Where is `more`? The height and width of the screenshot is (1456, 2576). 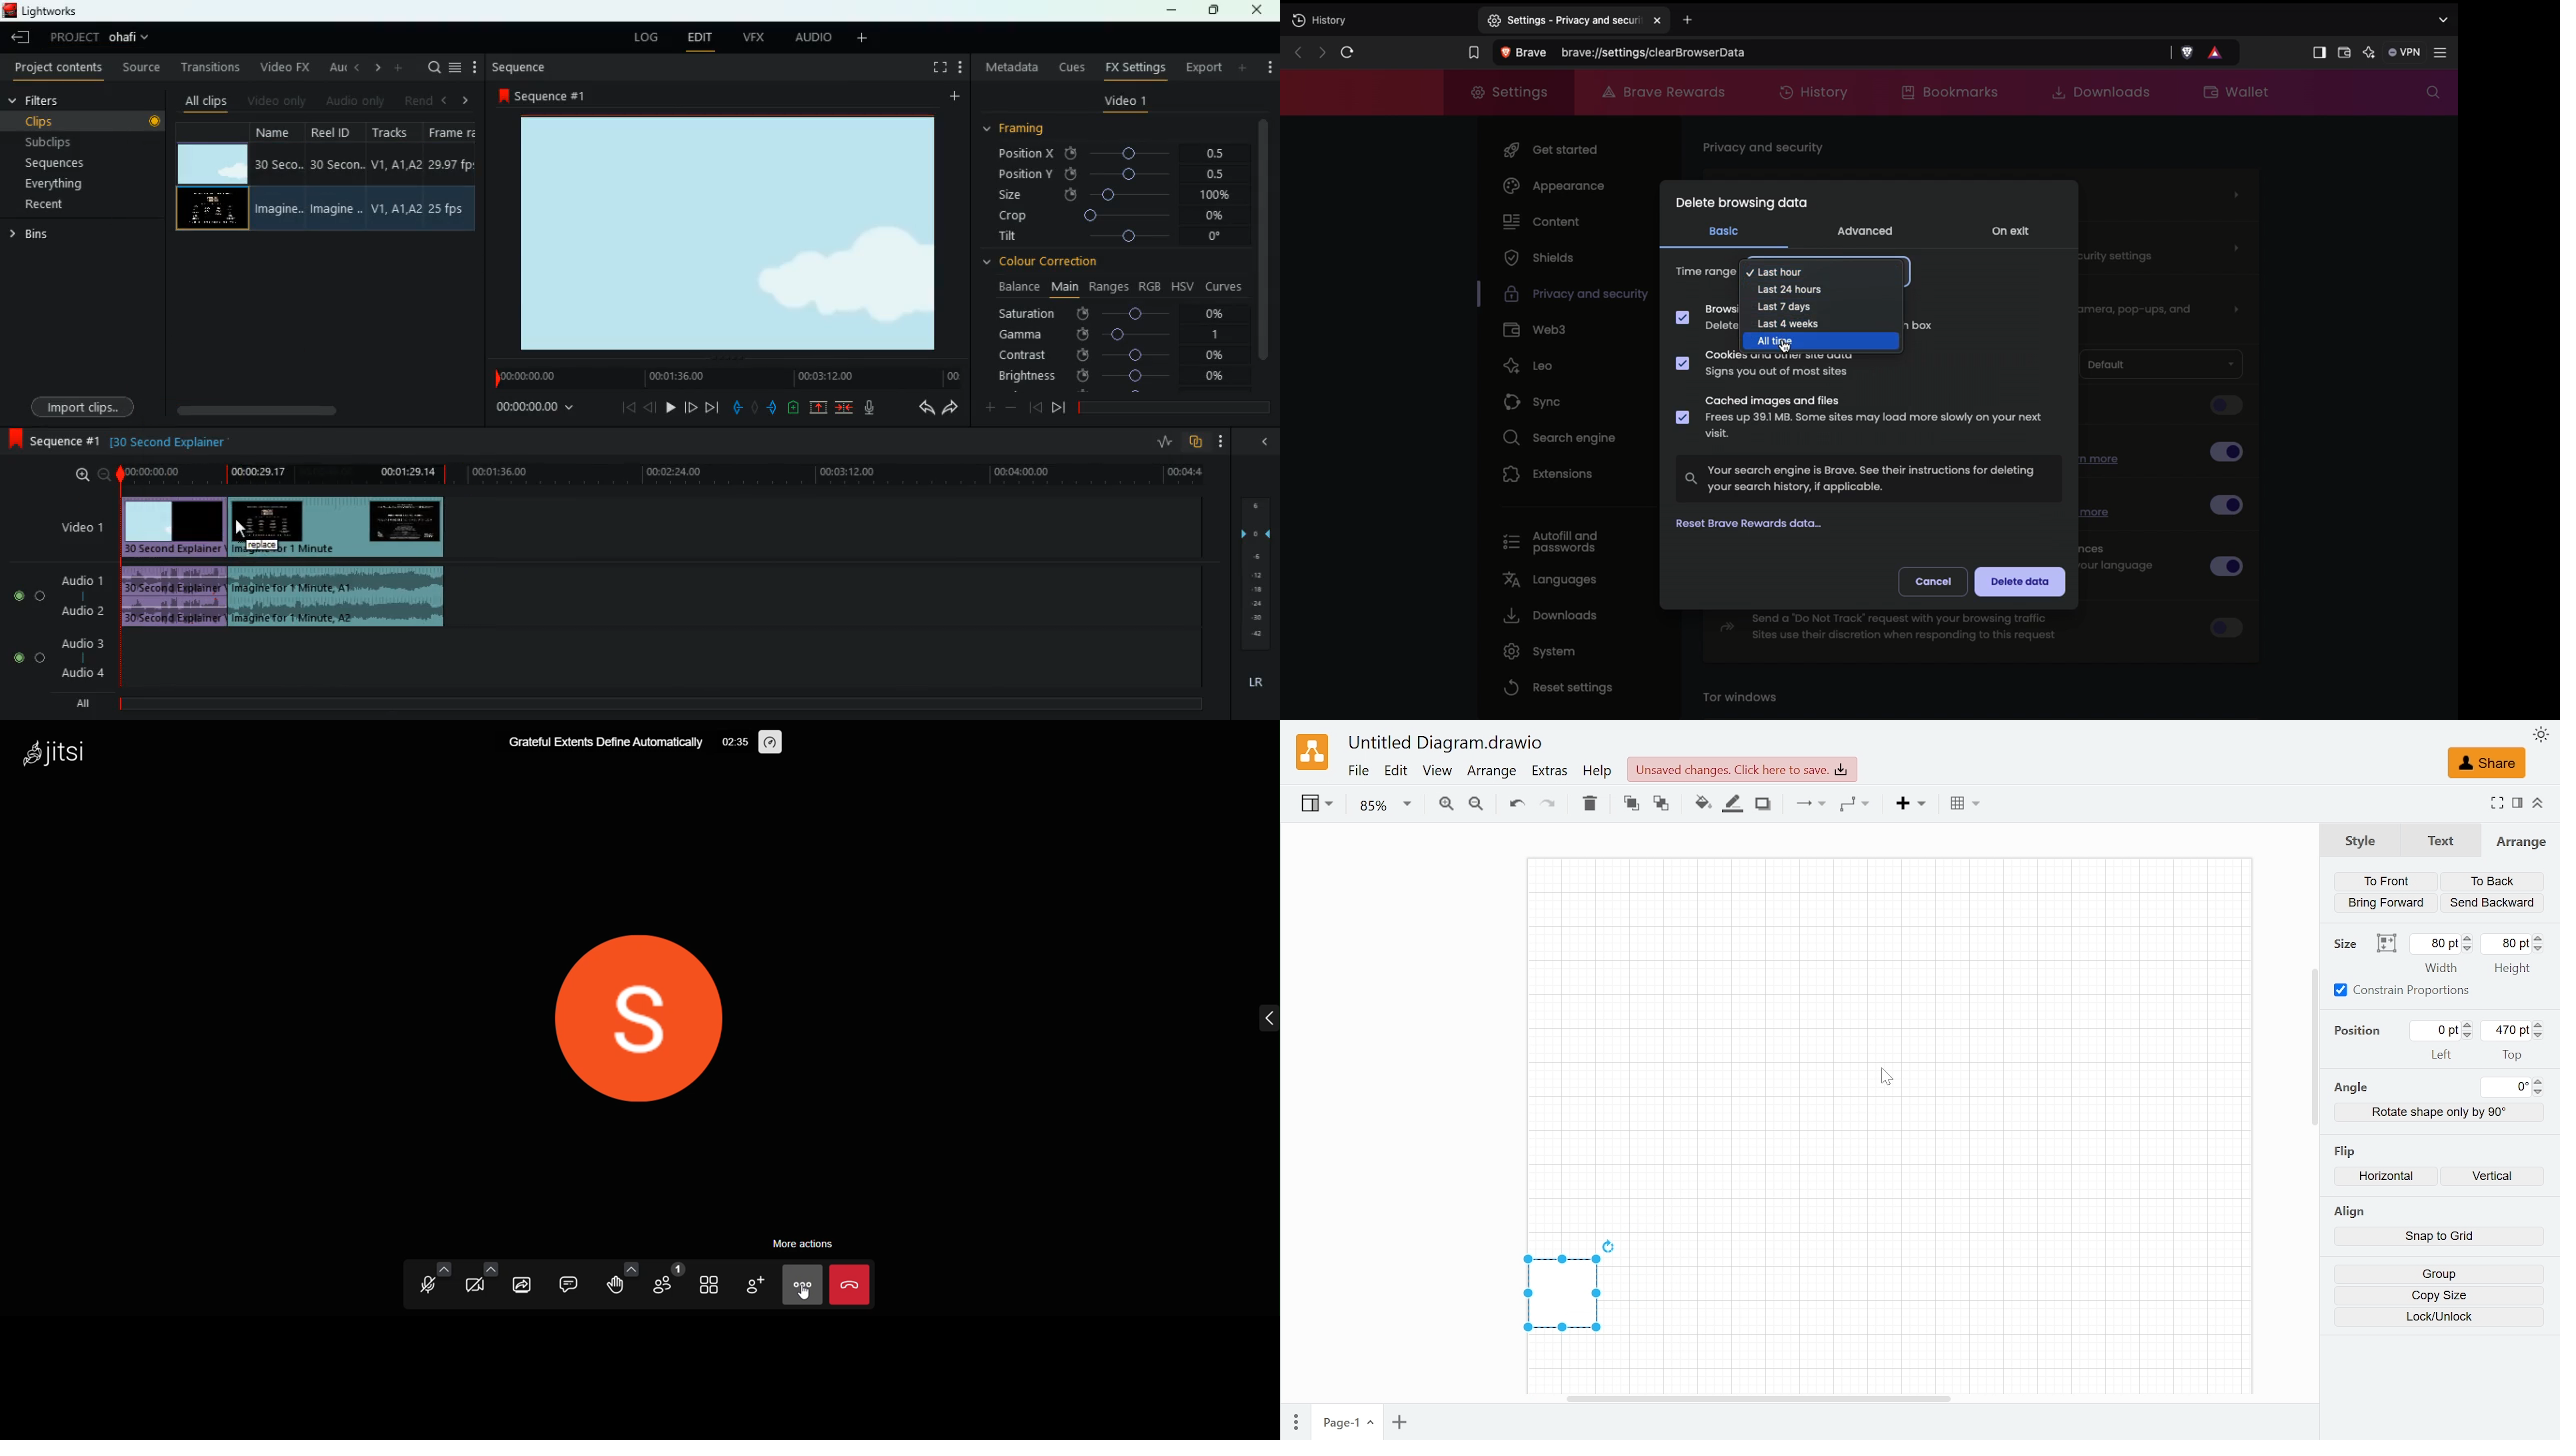
more is located at coordinates (1267, 62).